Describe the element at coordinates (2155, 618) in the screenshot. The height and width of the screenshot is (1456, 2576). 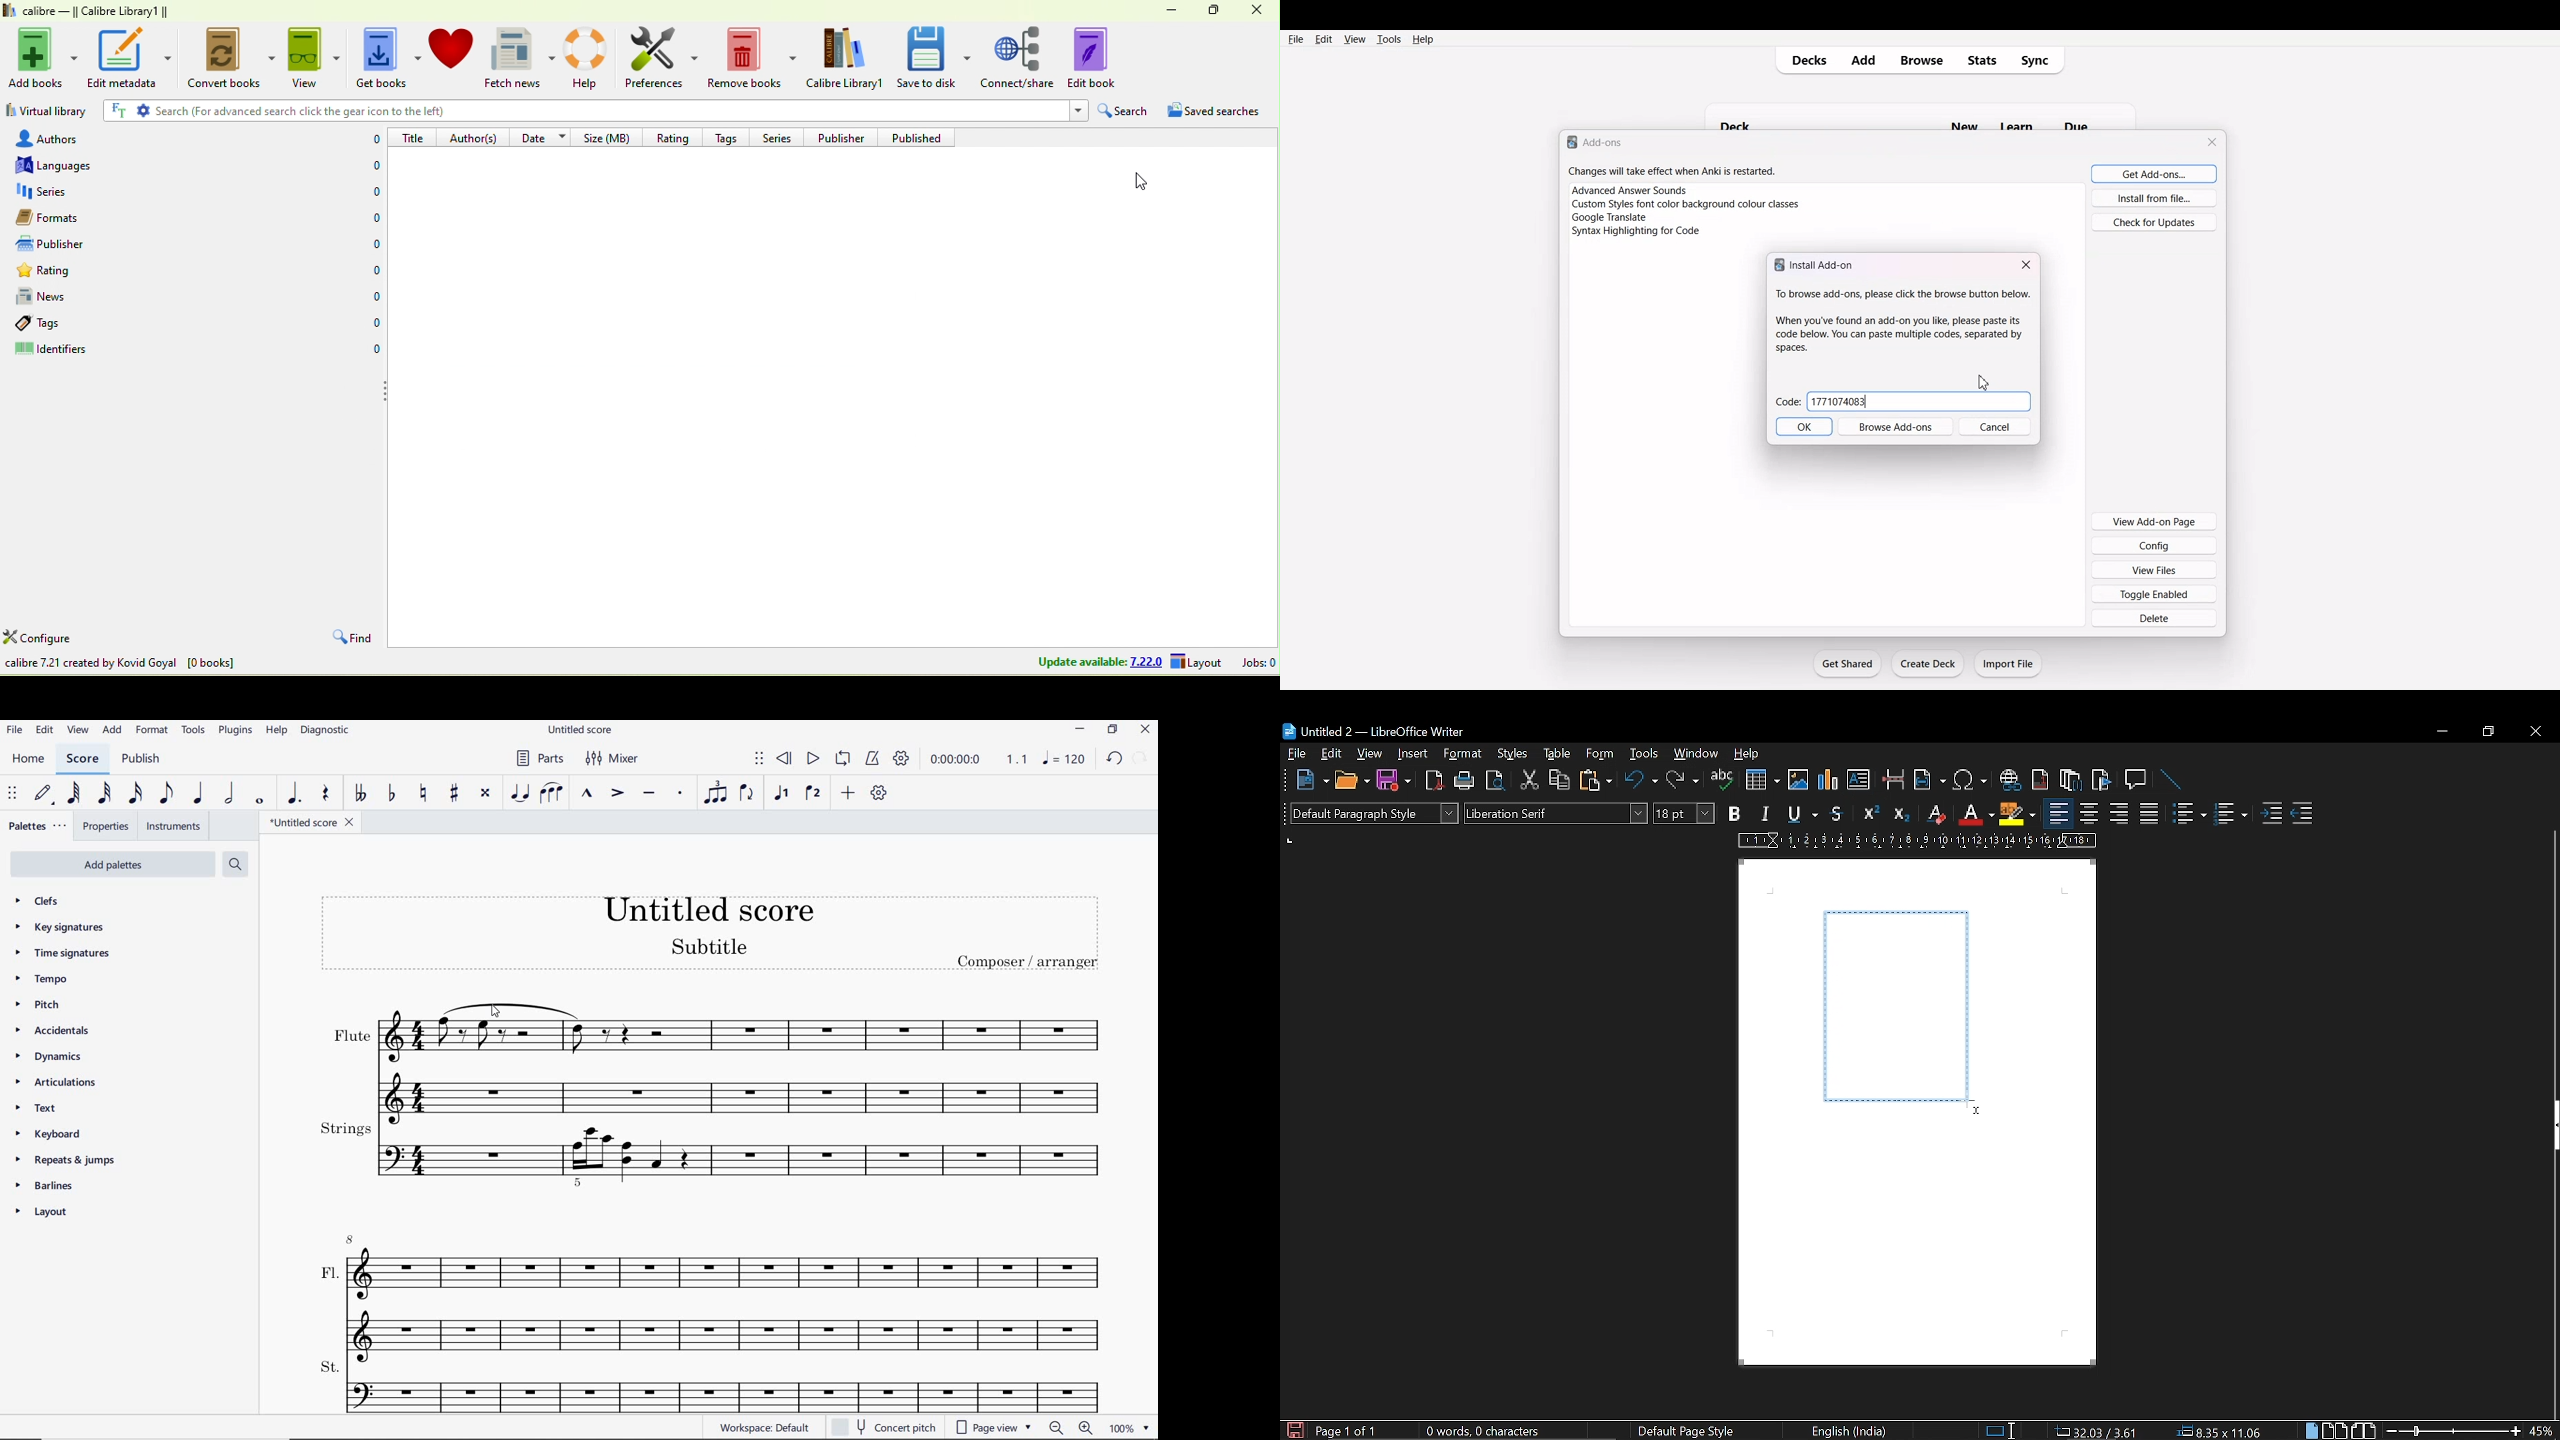
I see `Delete` at that location.